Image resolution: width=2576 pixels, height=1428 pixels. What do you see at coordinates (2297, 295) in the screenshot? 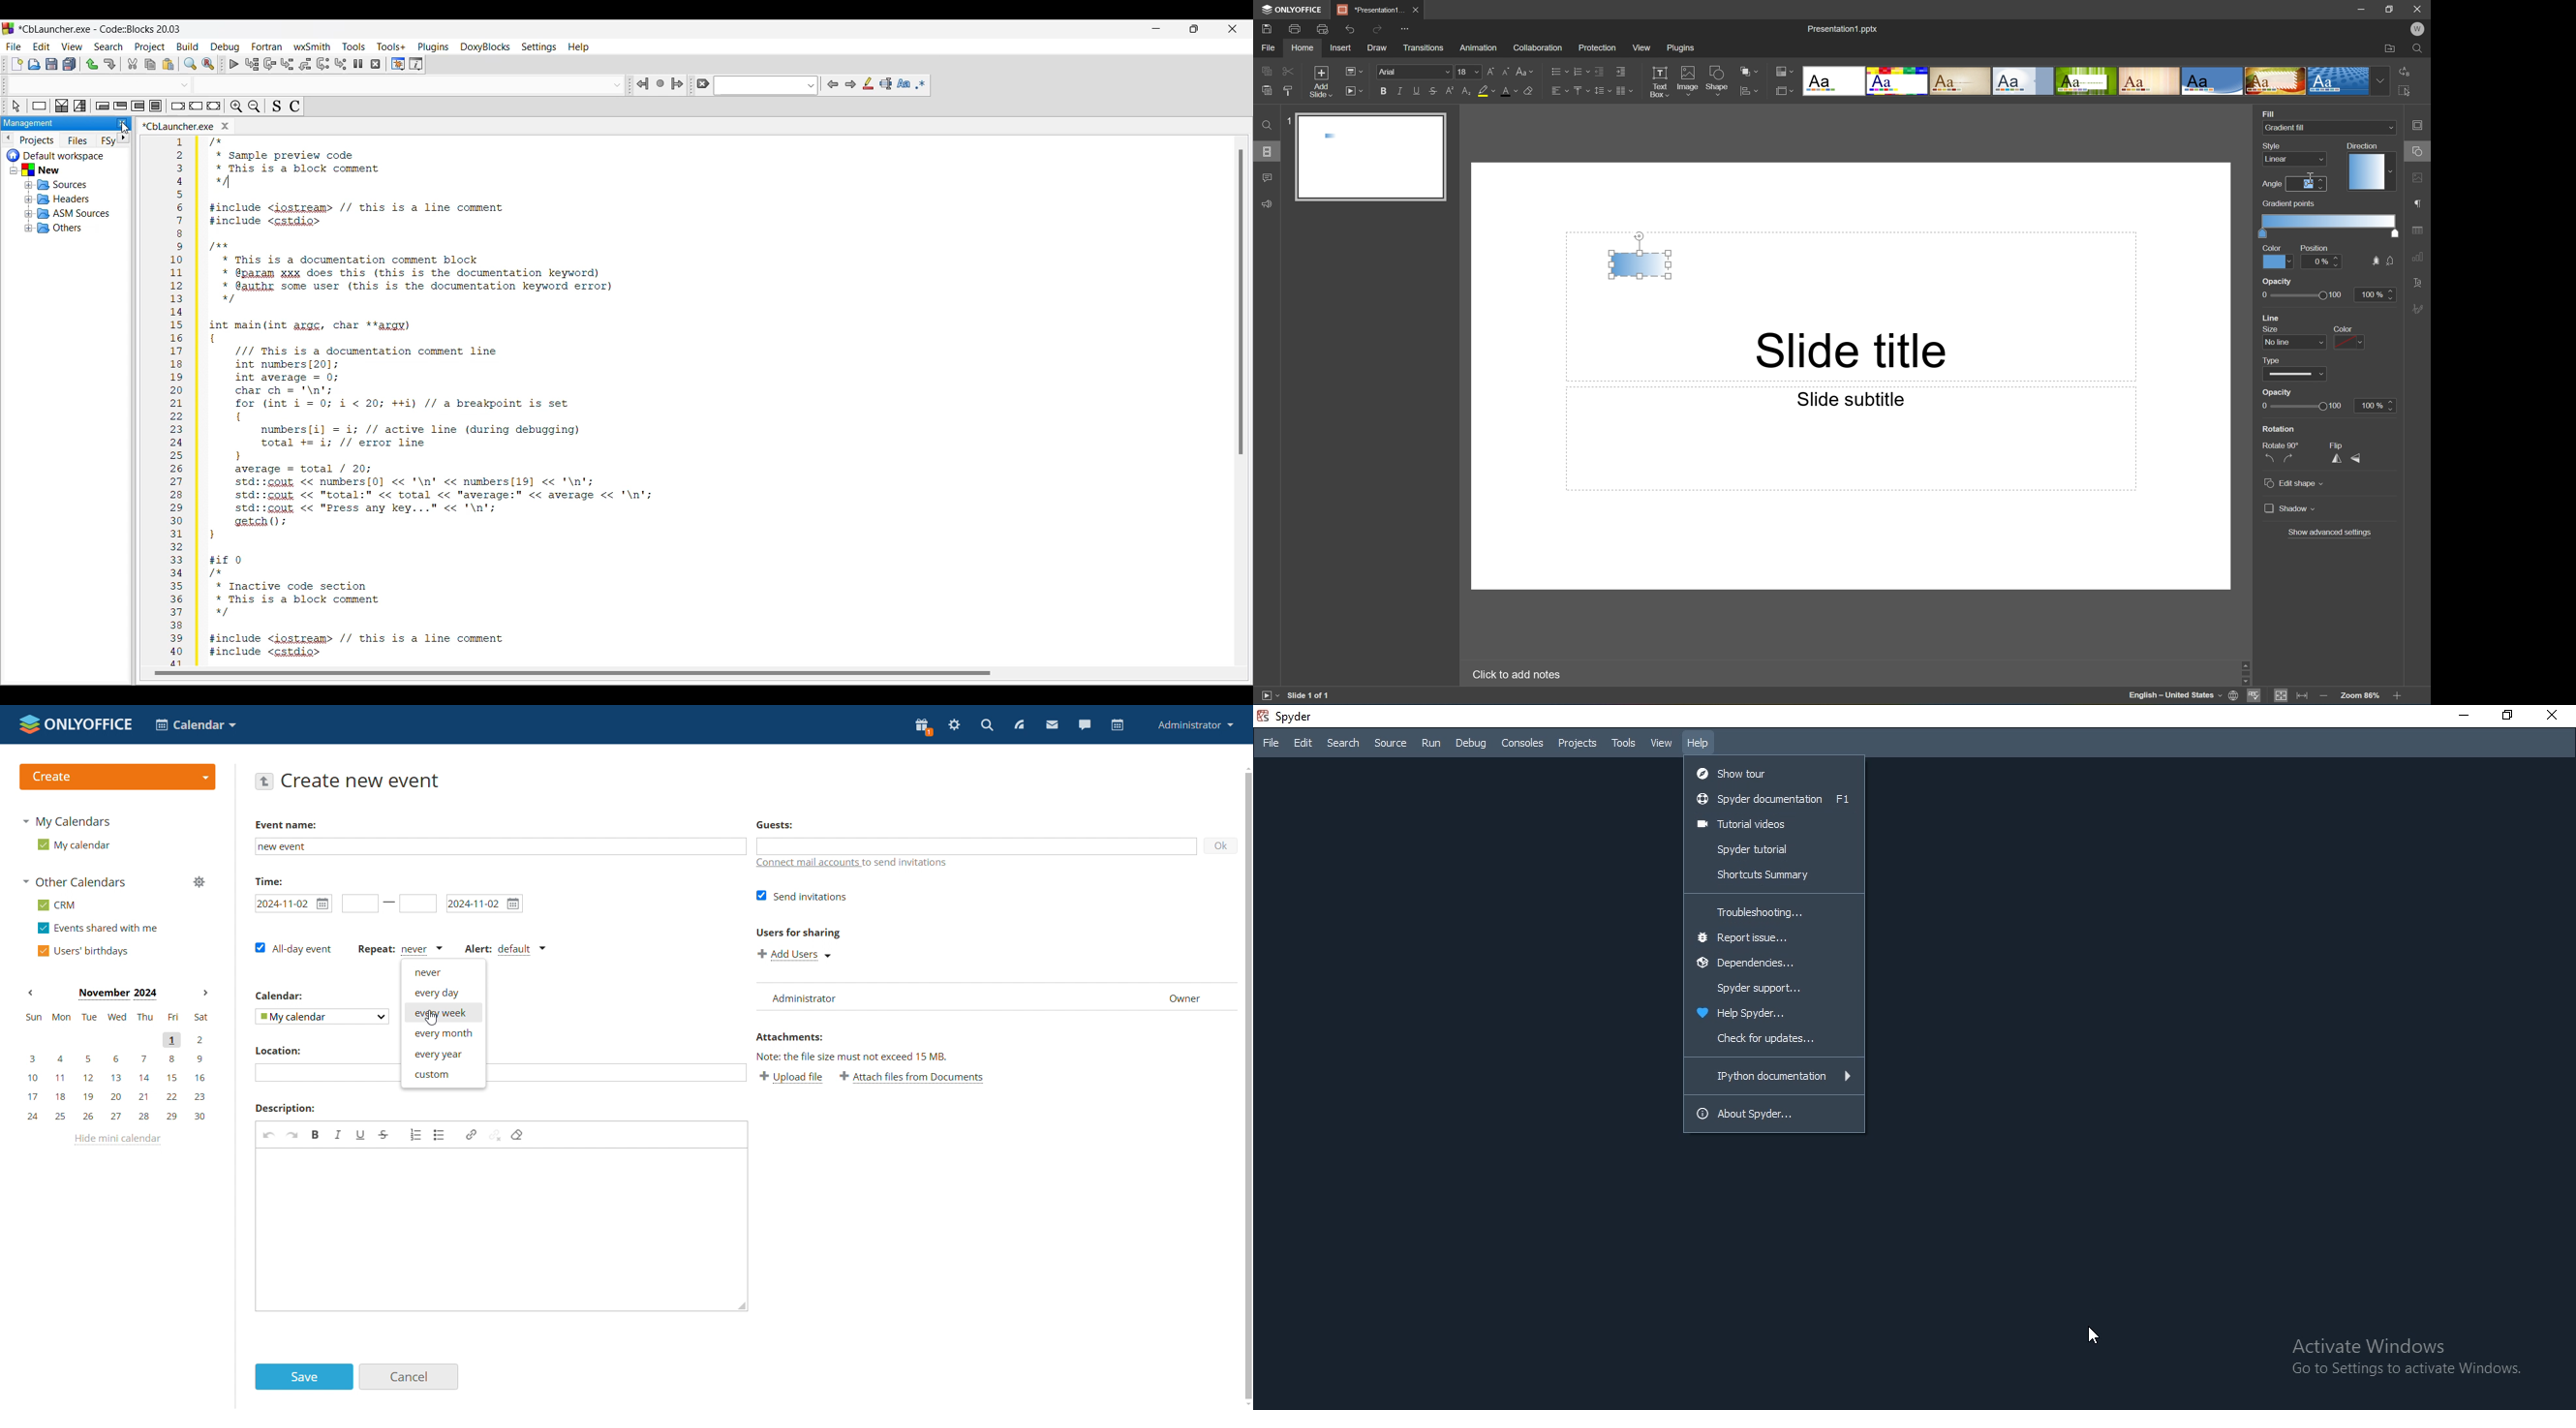
I see `opacity slider` at bounding box center [2297, 295].